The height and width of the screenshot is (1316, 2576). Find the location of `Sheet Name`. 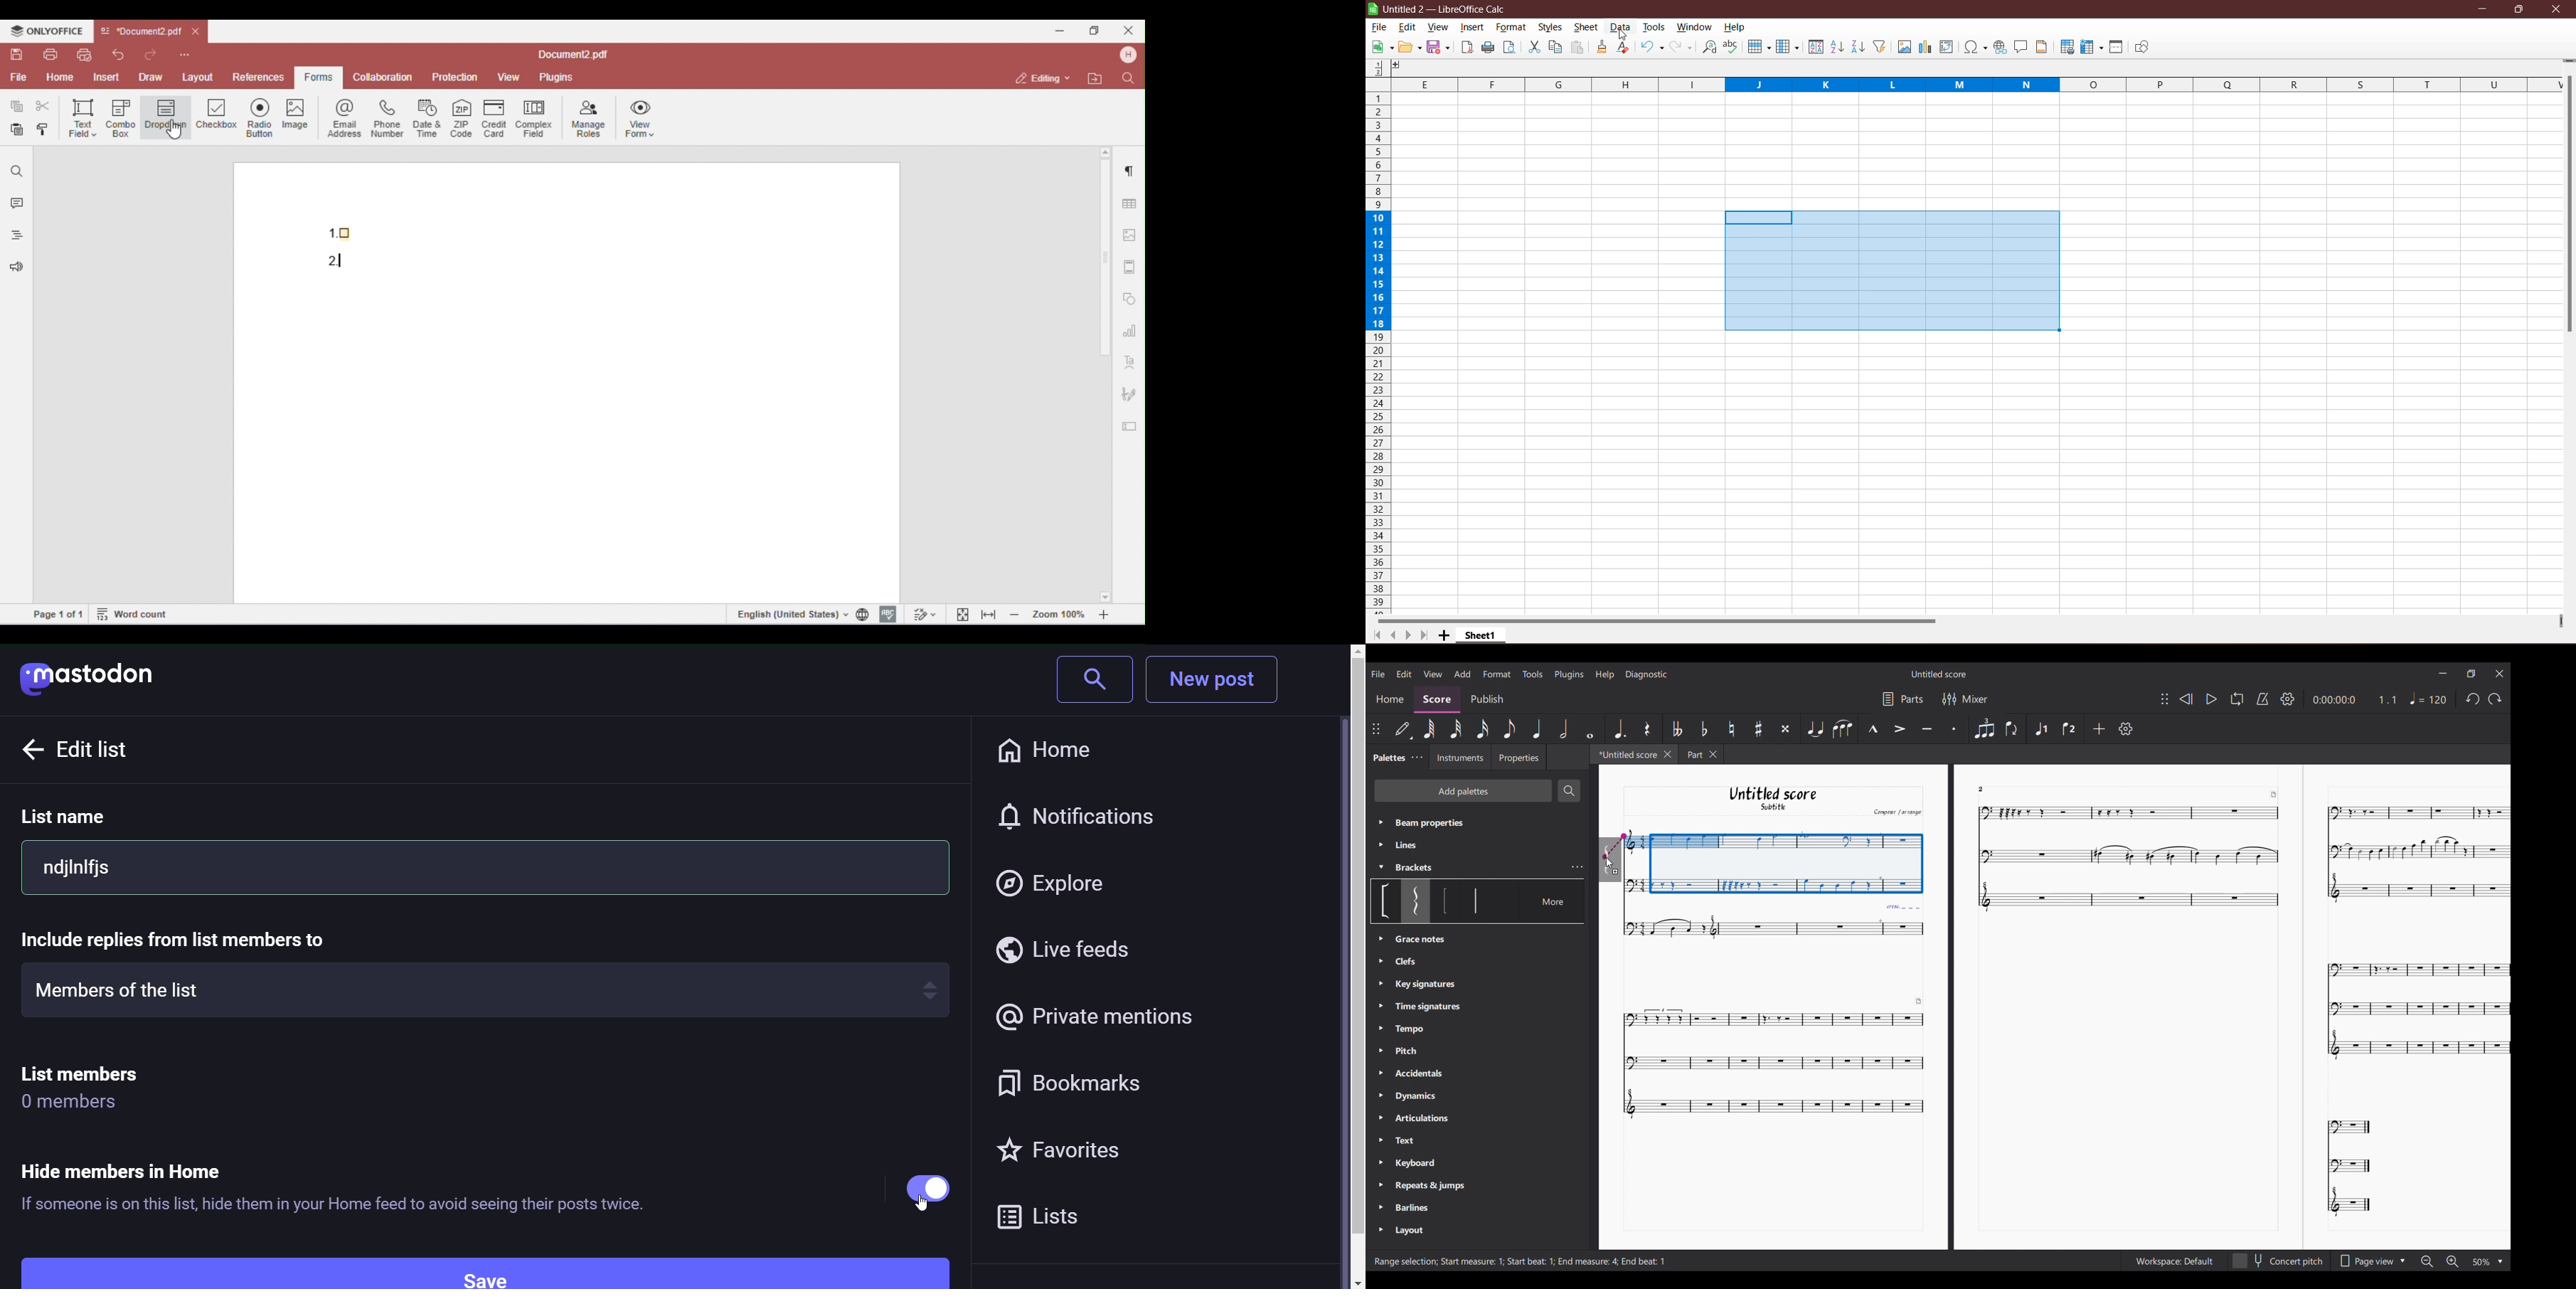

Sheet Name is located at coordinates (1482, 635).